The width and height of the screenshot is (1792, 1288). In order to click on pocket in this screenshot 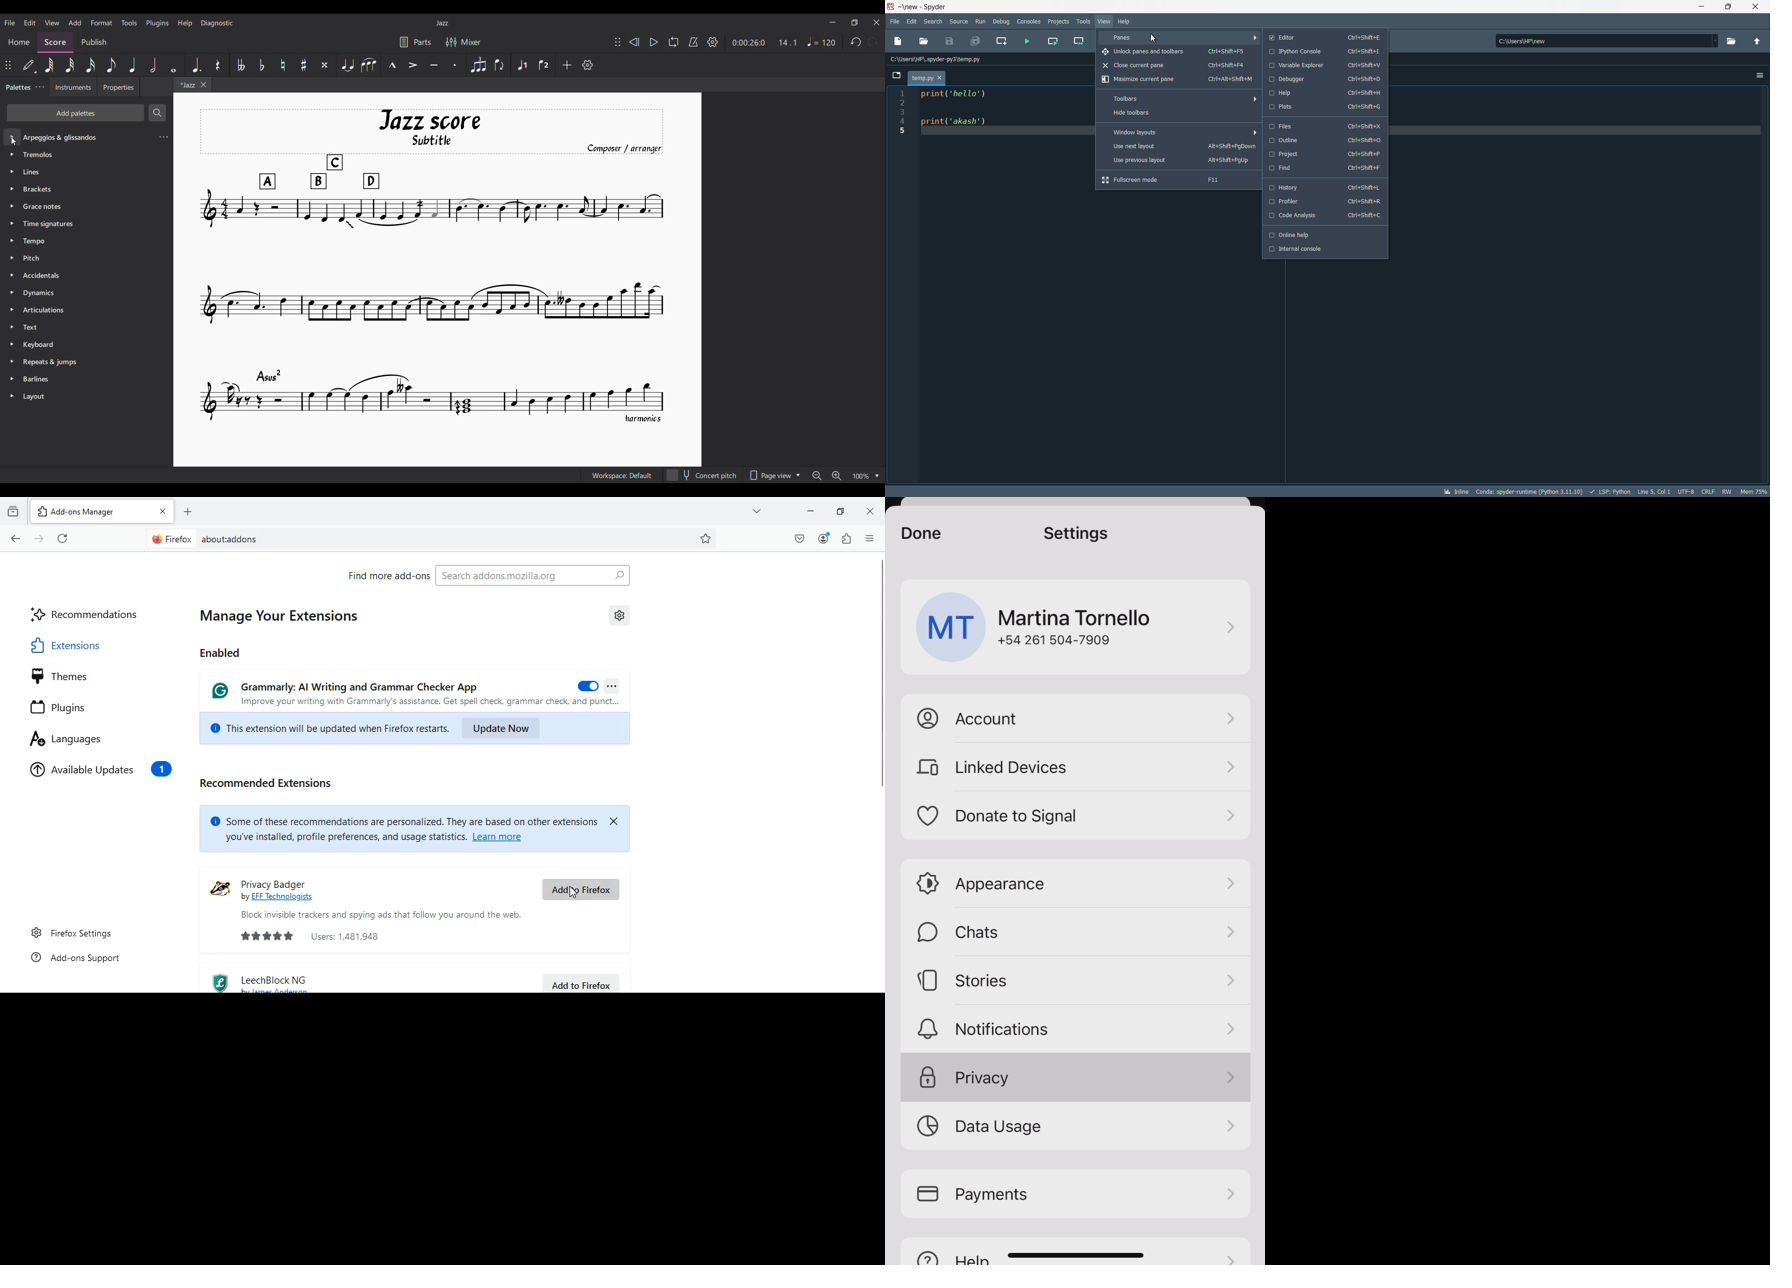, I will do `click(796, 539)`.